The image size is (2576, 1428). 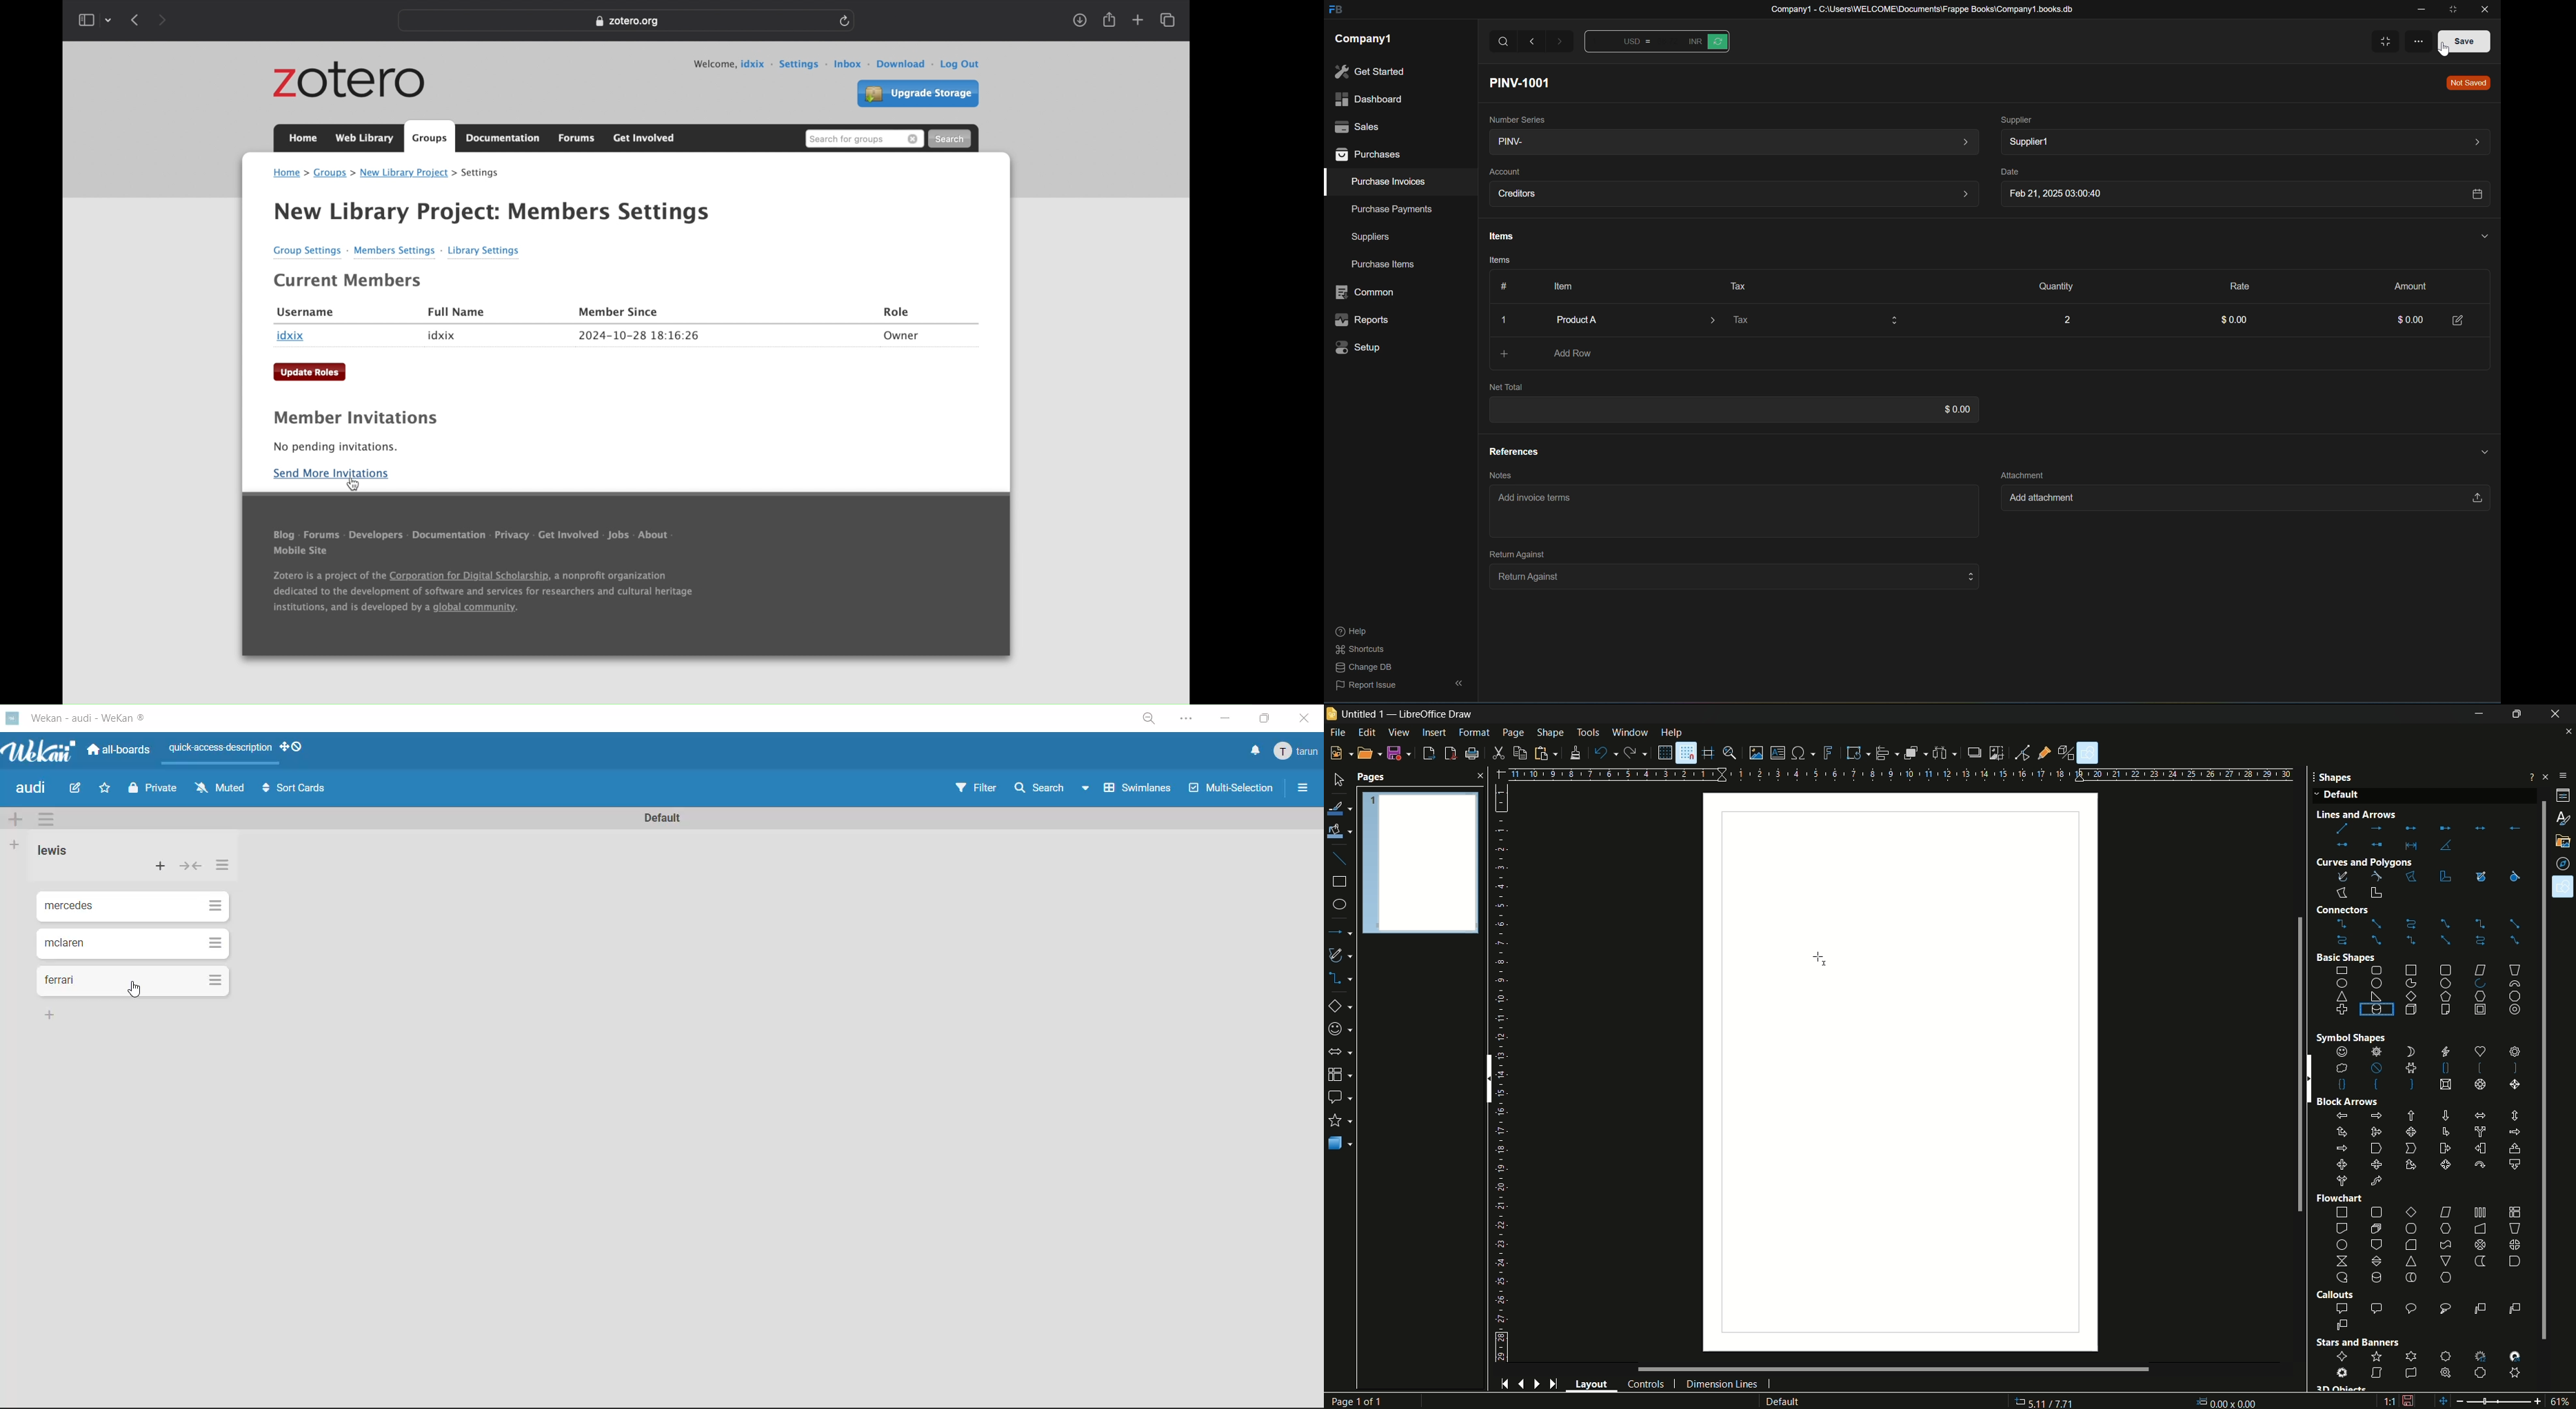 What do you see at coordinates (1362, 321) in the screenshot?
I see `reports` at bounding box center [1362, 321].